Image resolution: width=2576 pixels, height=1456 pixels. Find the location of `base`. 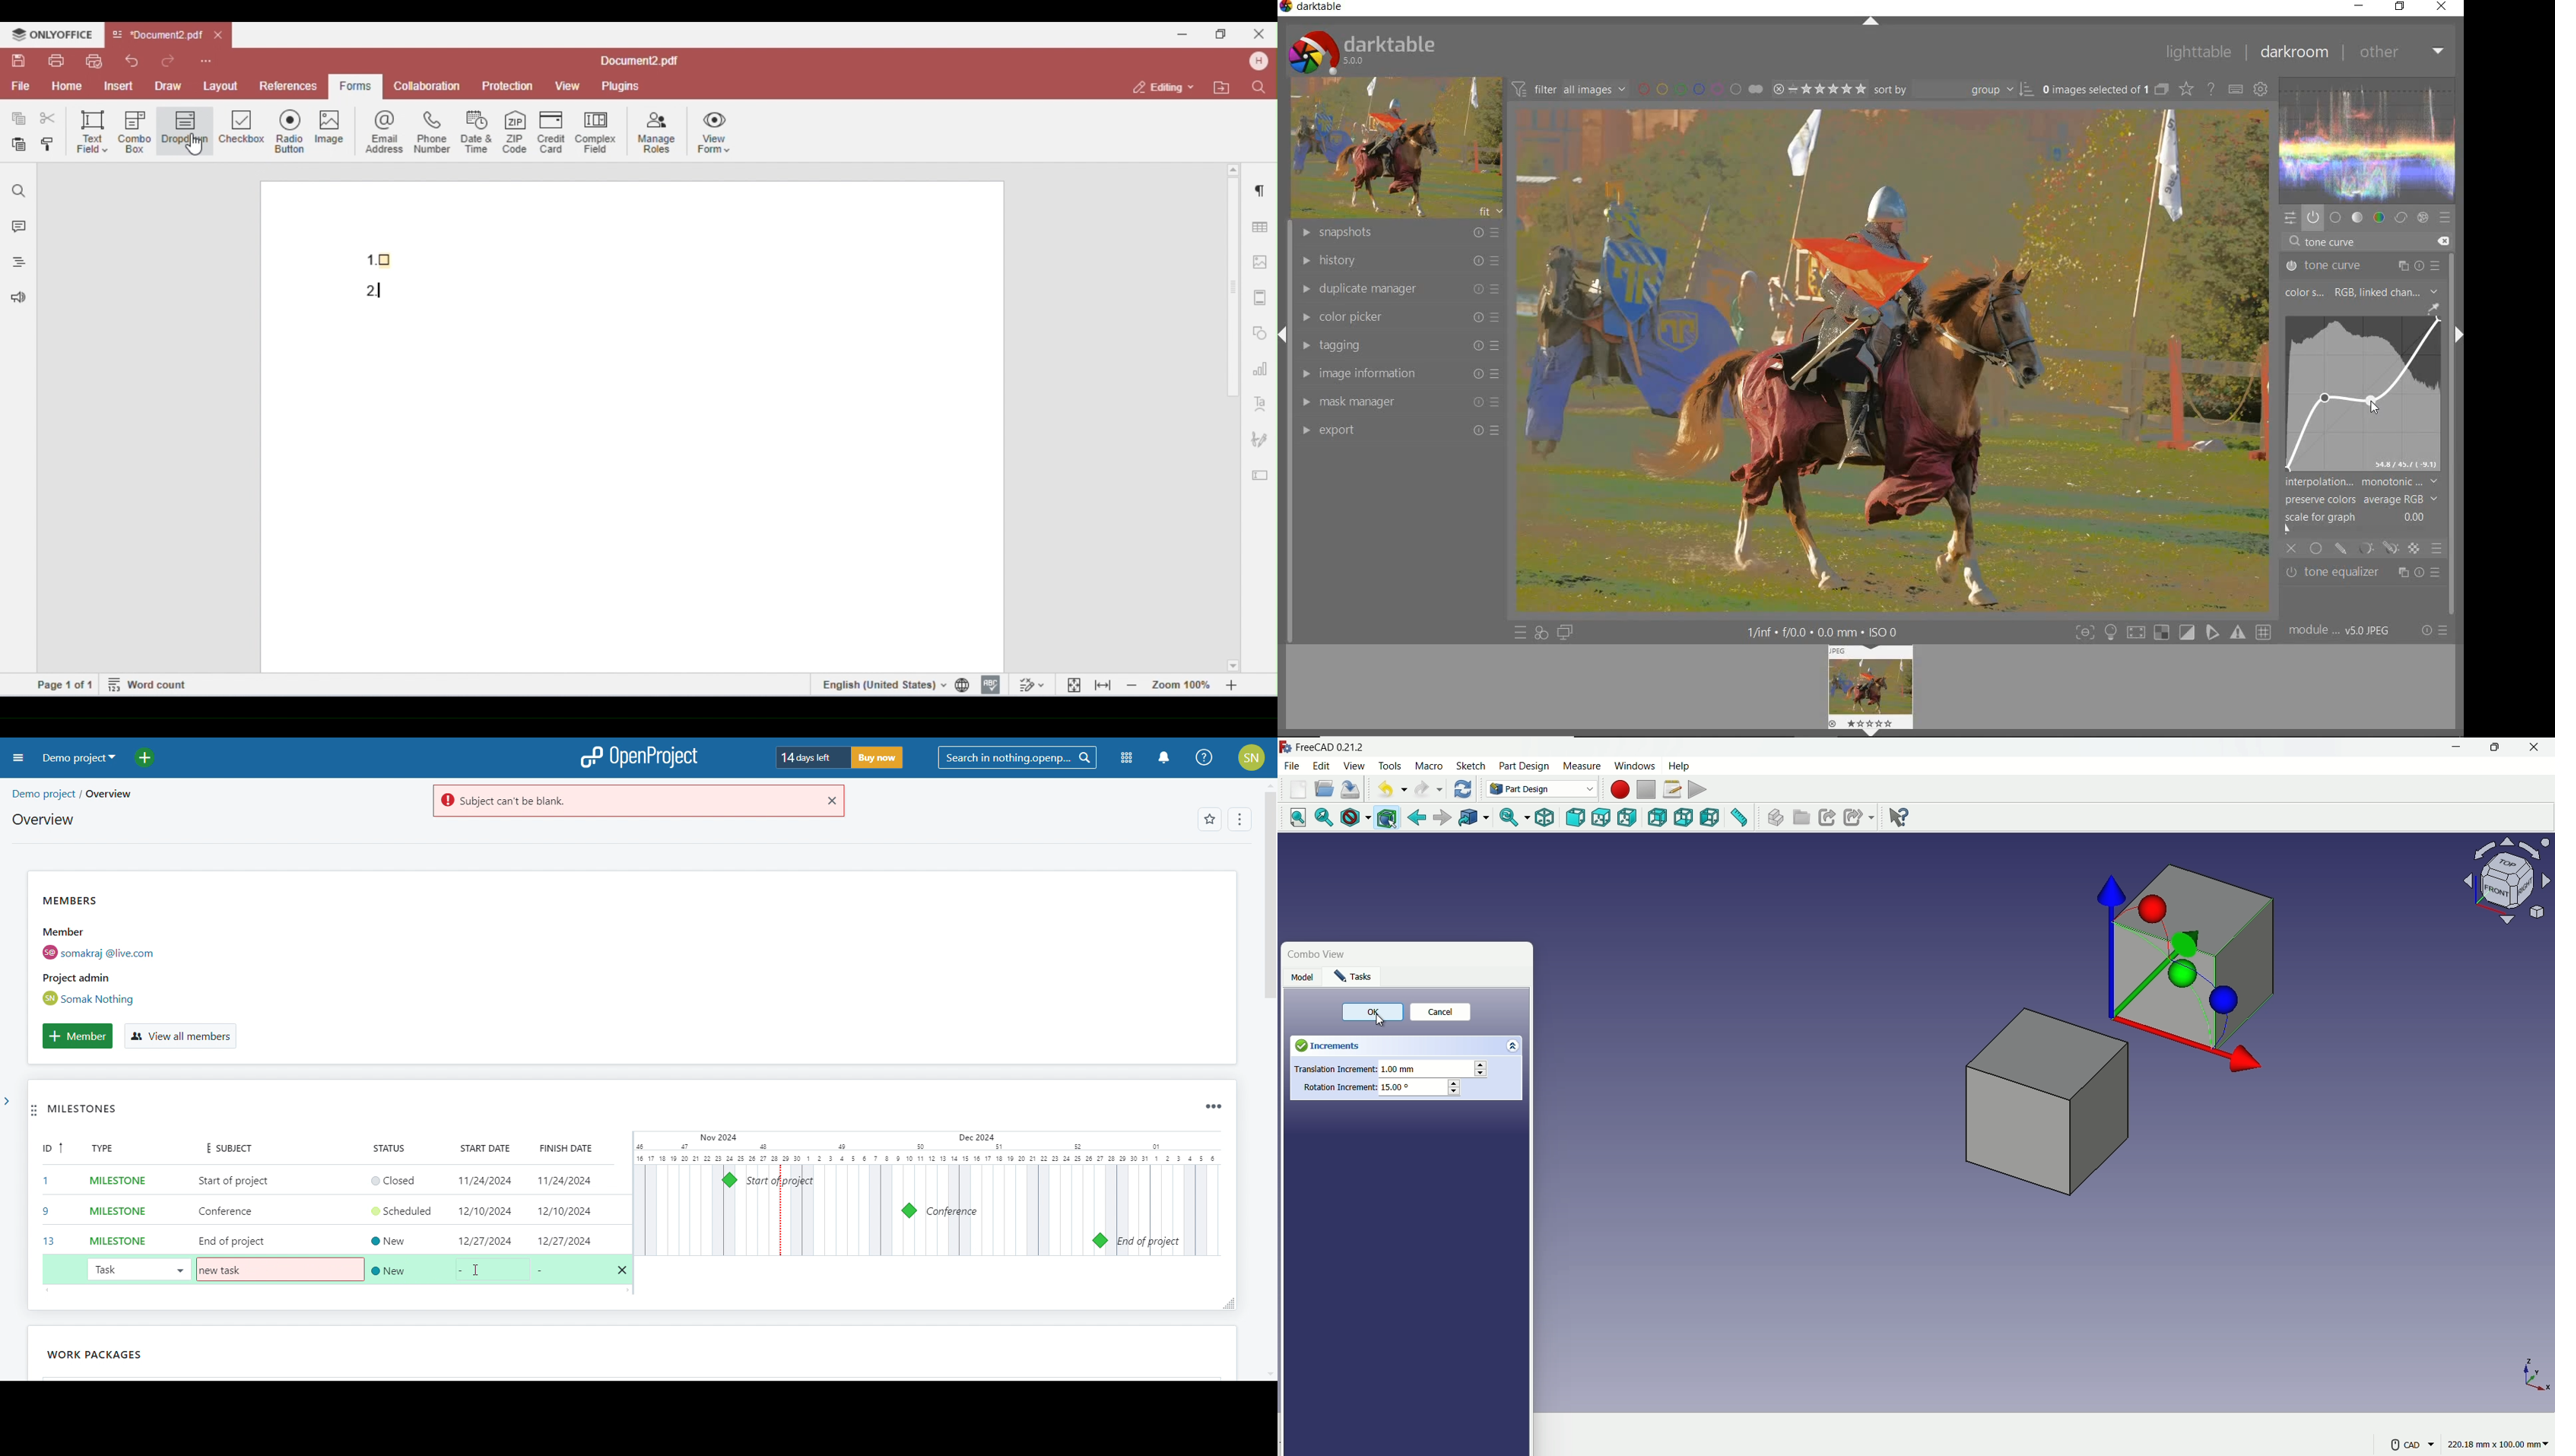

base is located at coordinates (2336, 218).